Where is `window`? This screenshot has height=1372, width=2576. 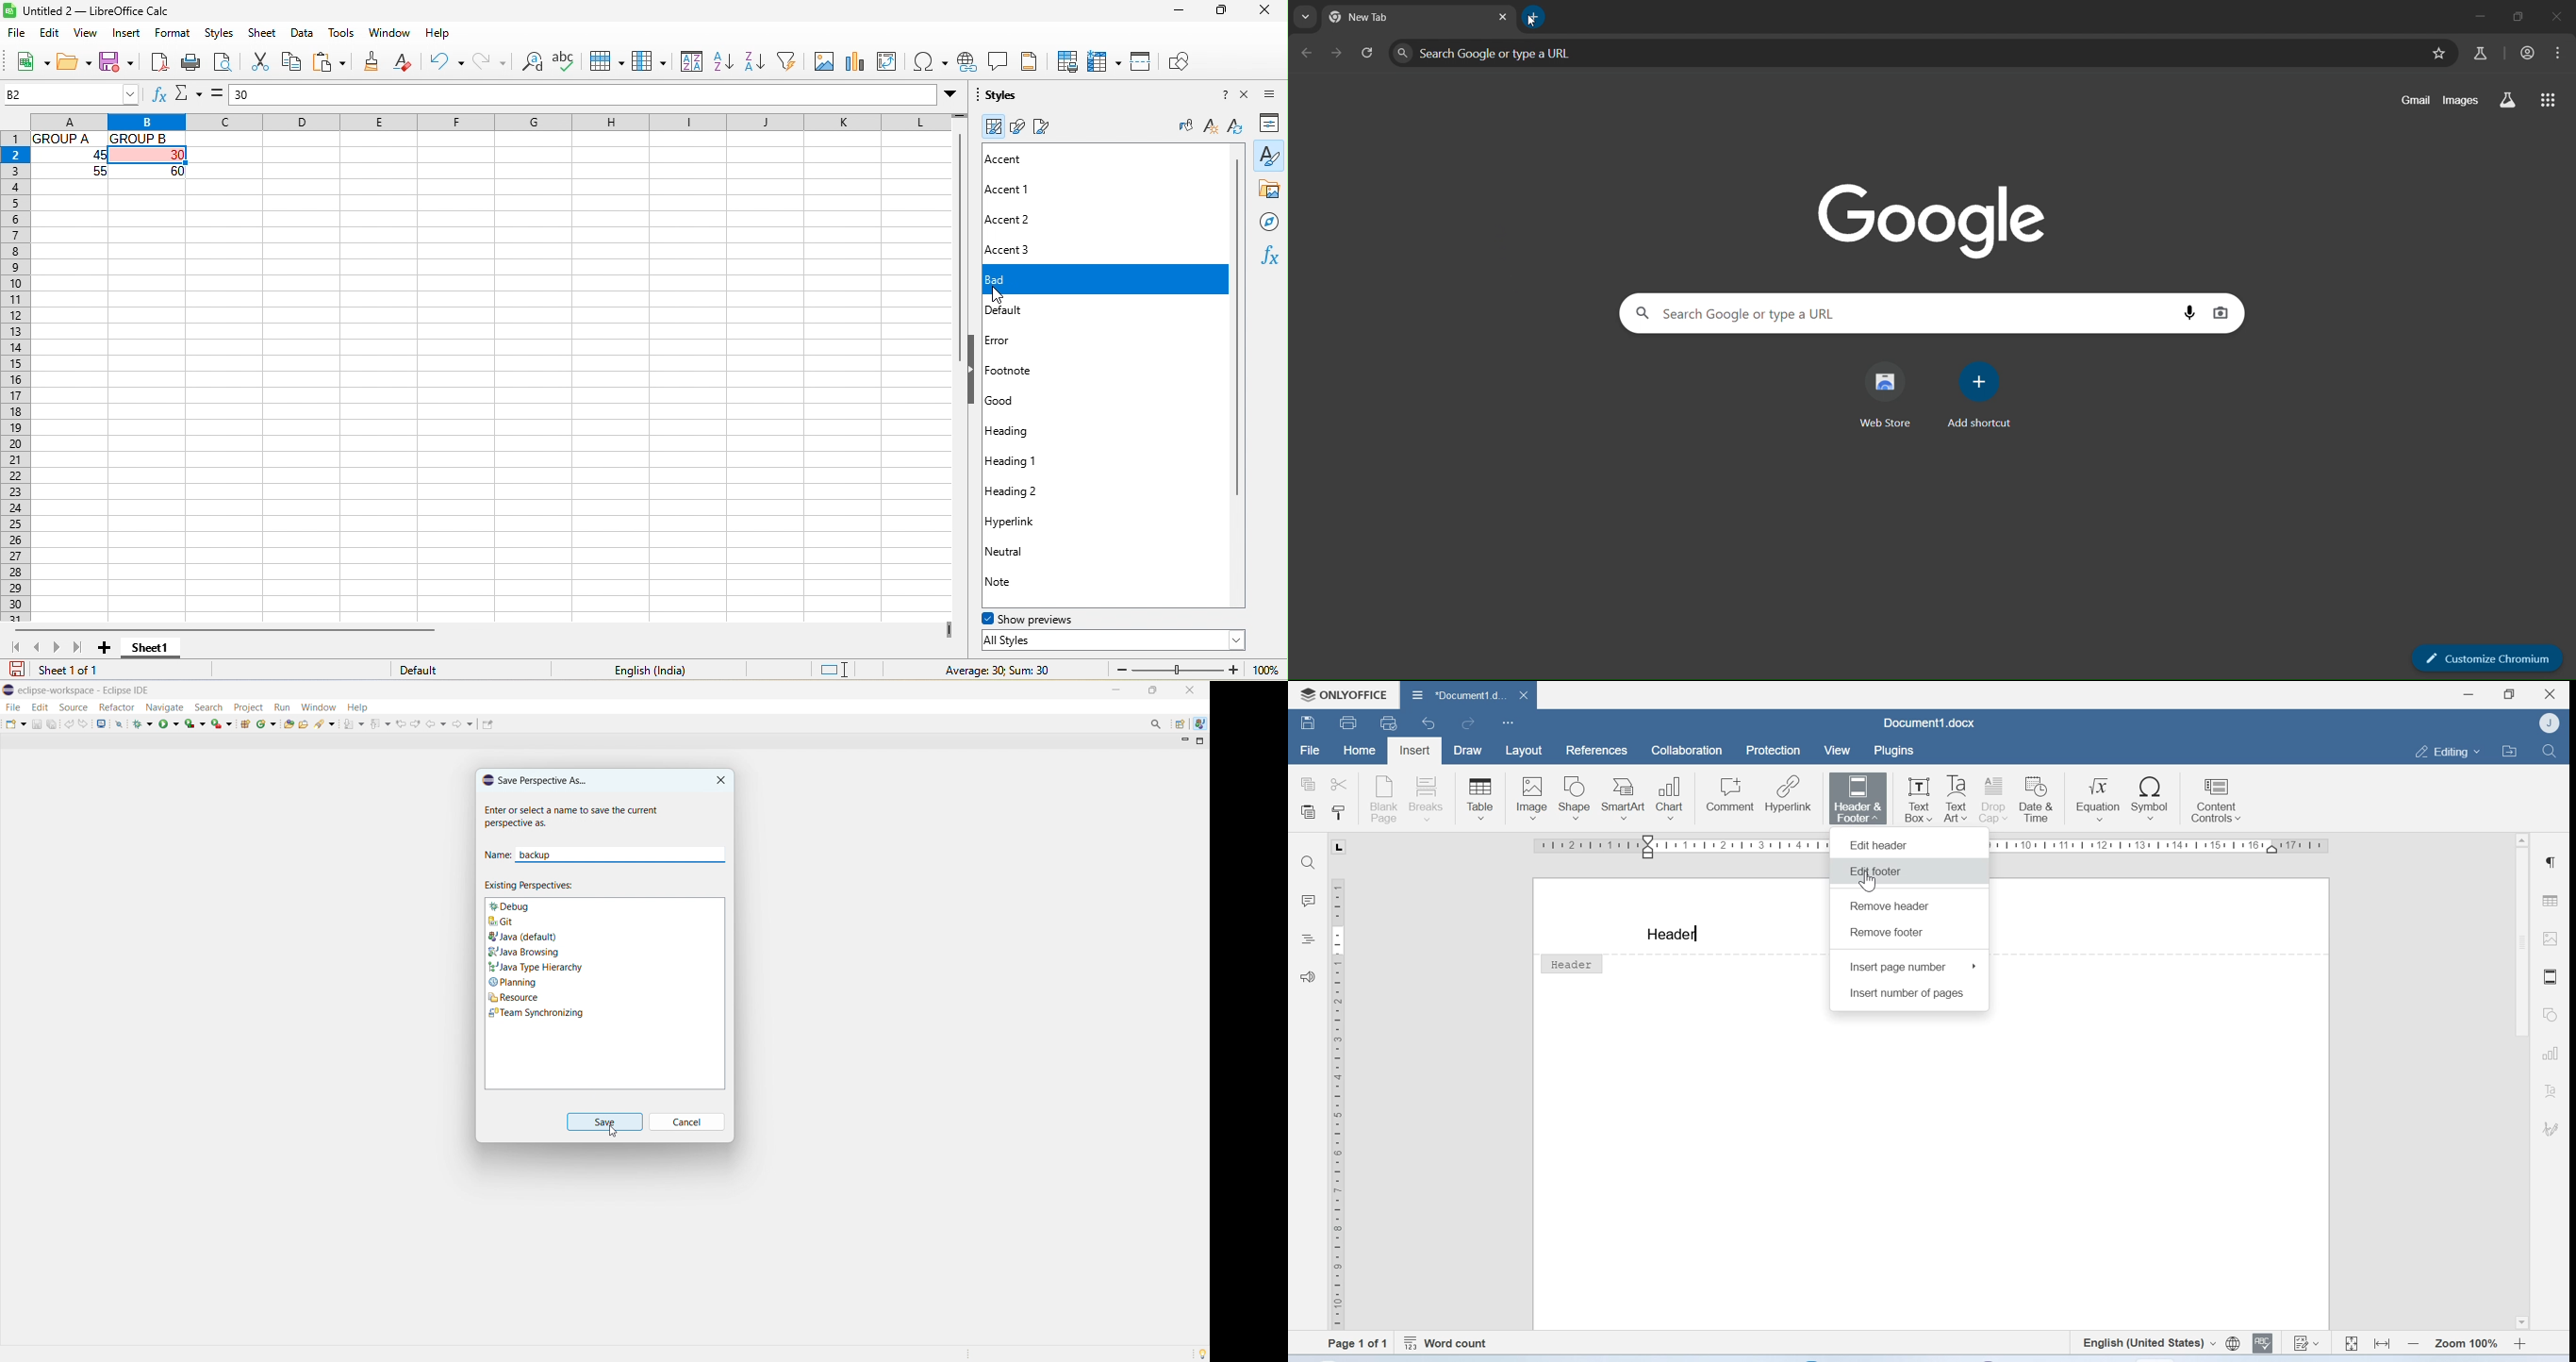
window is located at coordinates (318, 707).